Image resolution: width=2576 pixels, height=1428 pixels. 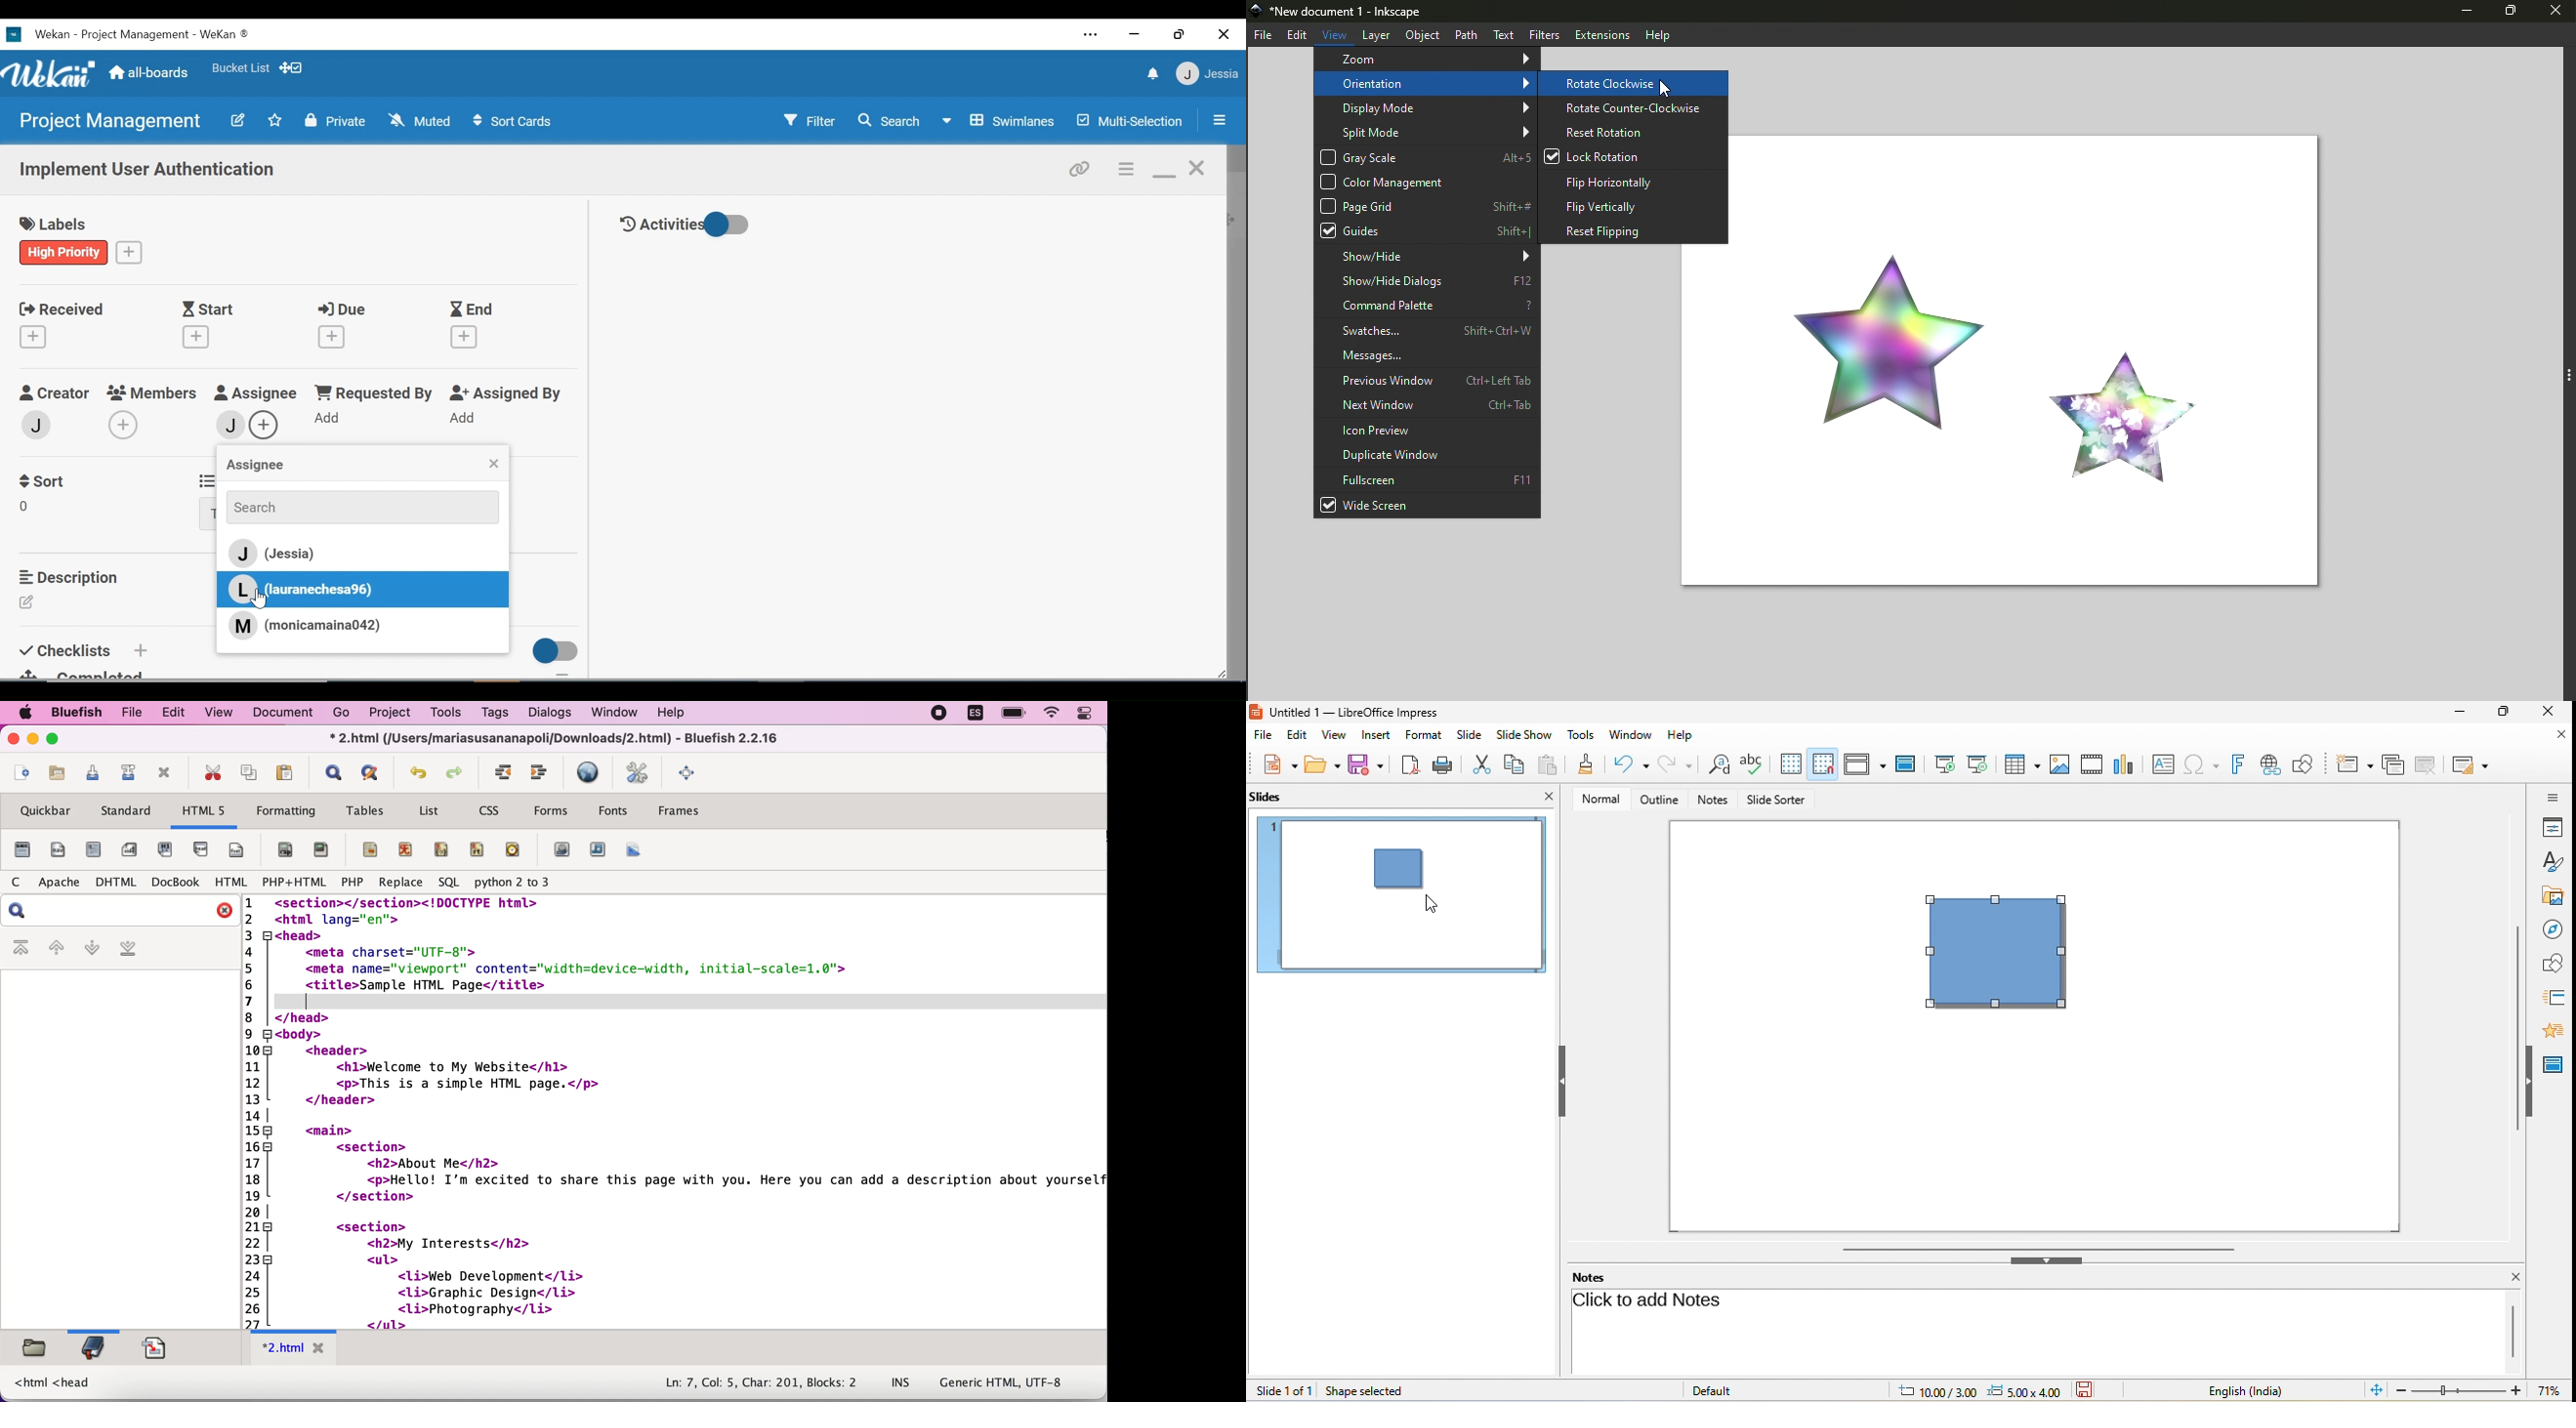 What do you see at coordinates (938, 715) in the screenshot?
I see `recording stopped` at bounding box center [938, 715].